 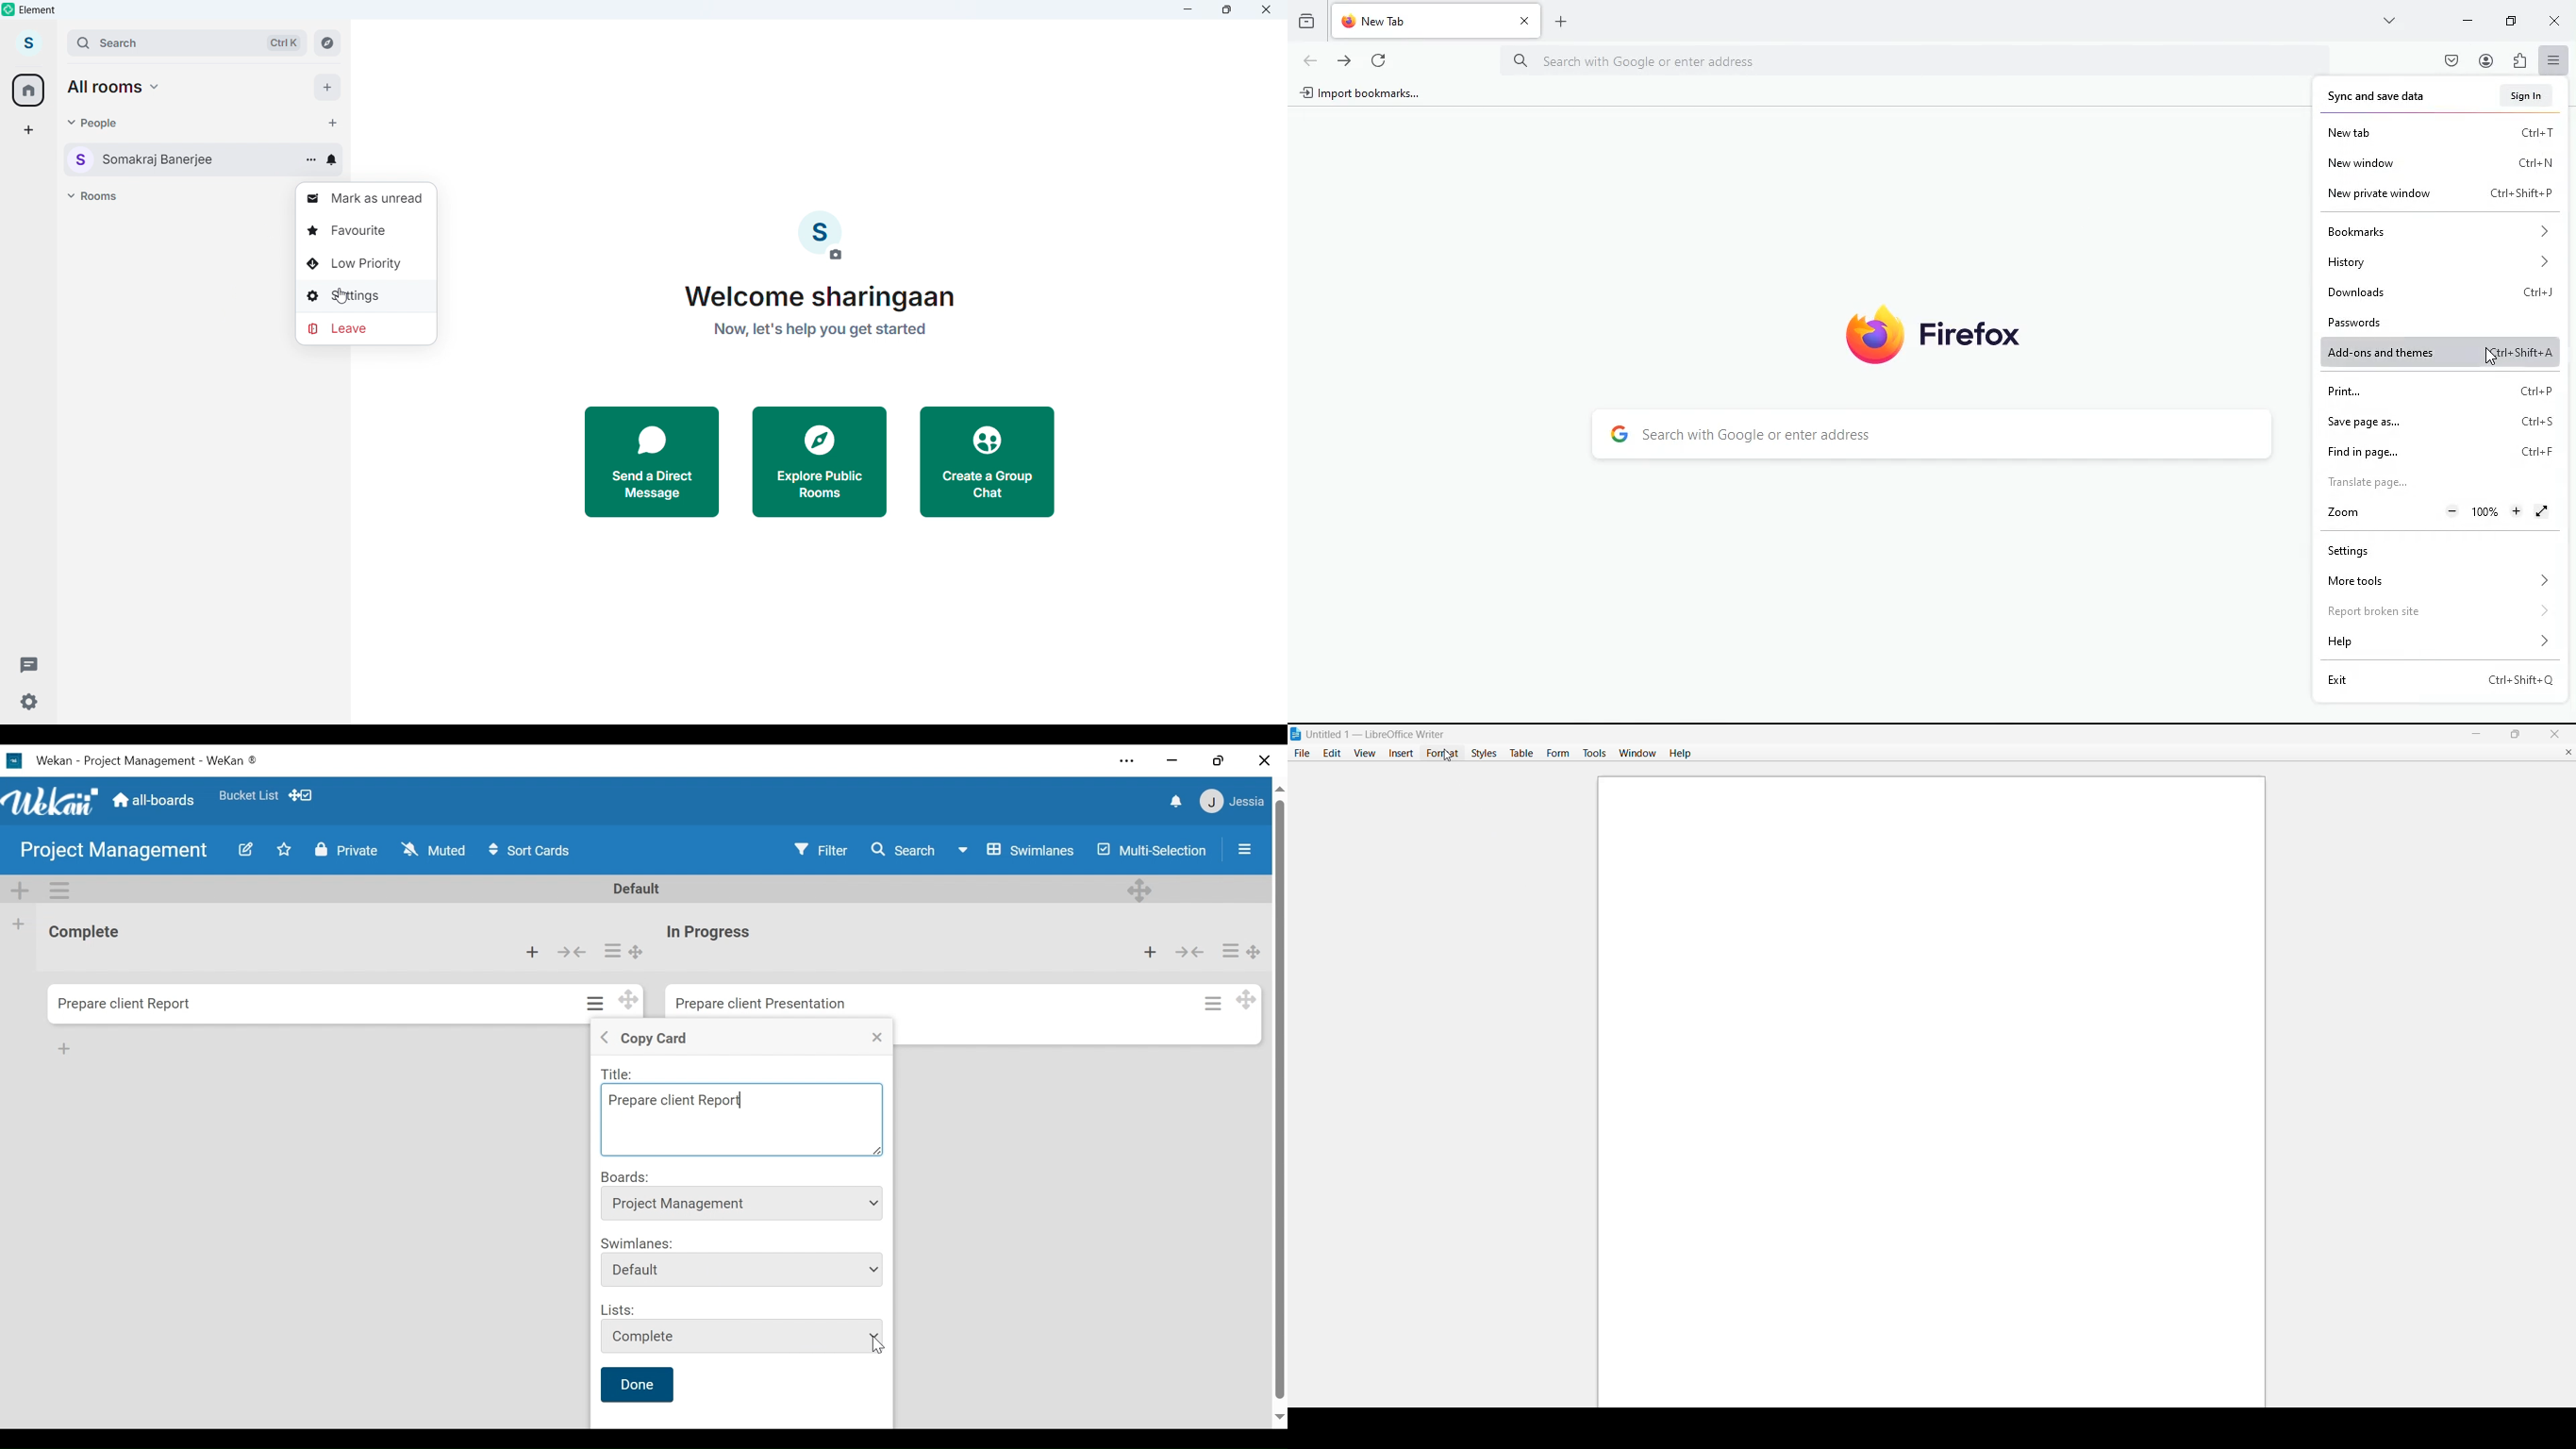 I want to click on Add card to top of the list, so click(x=539, y=953).